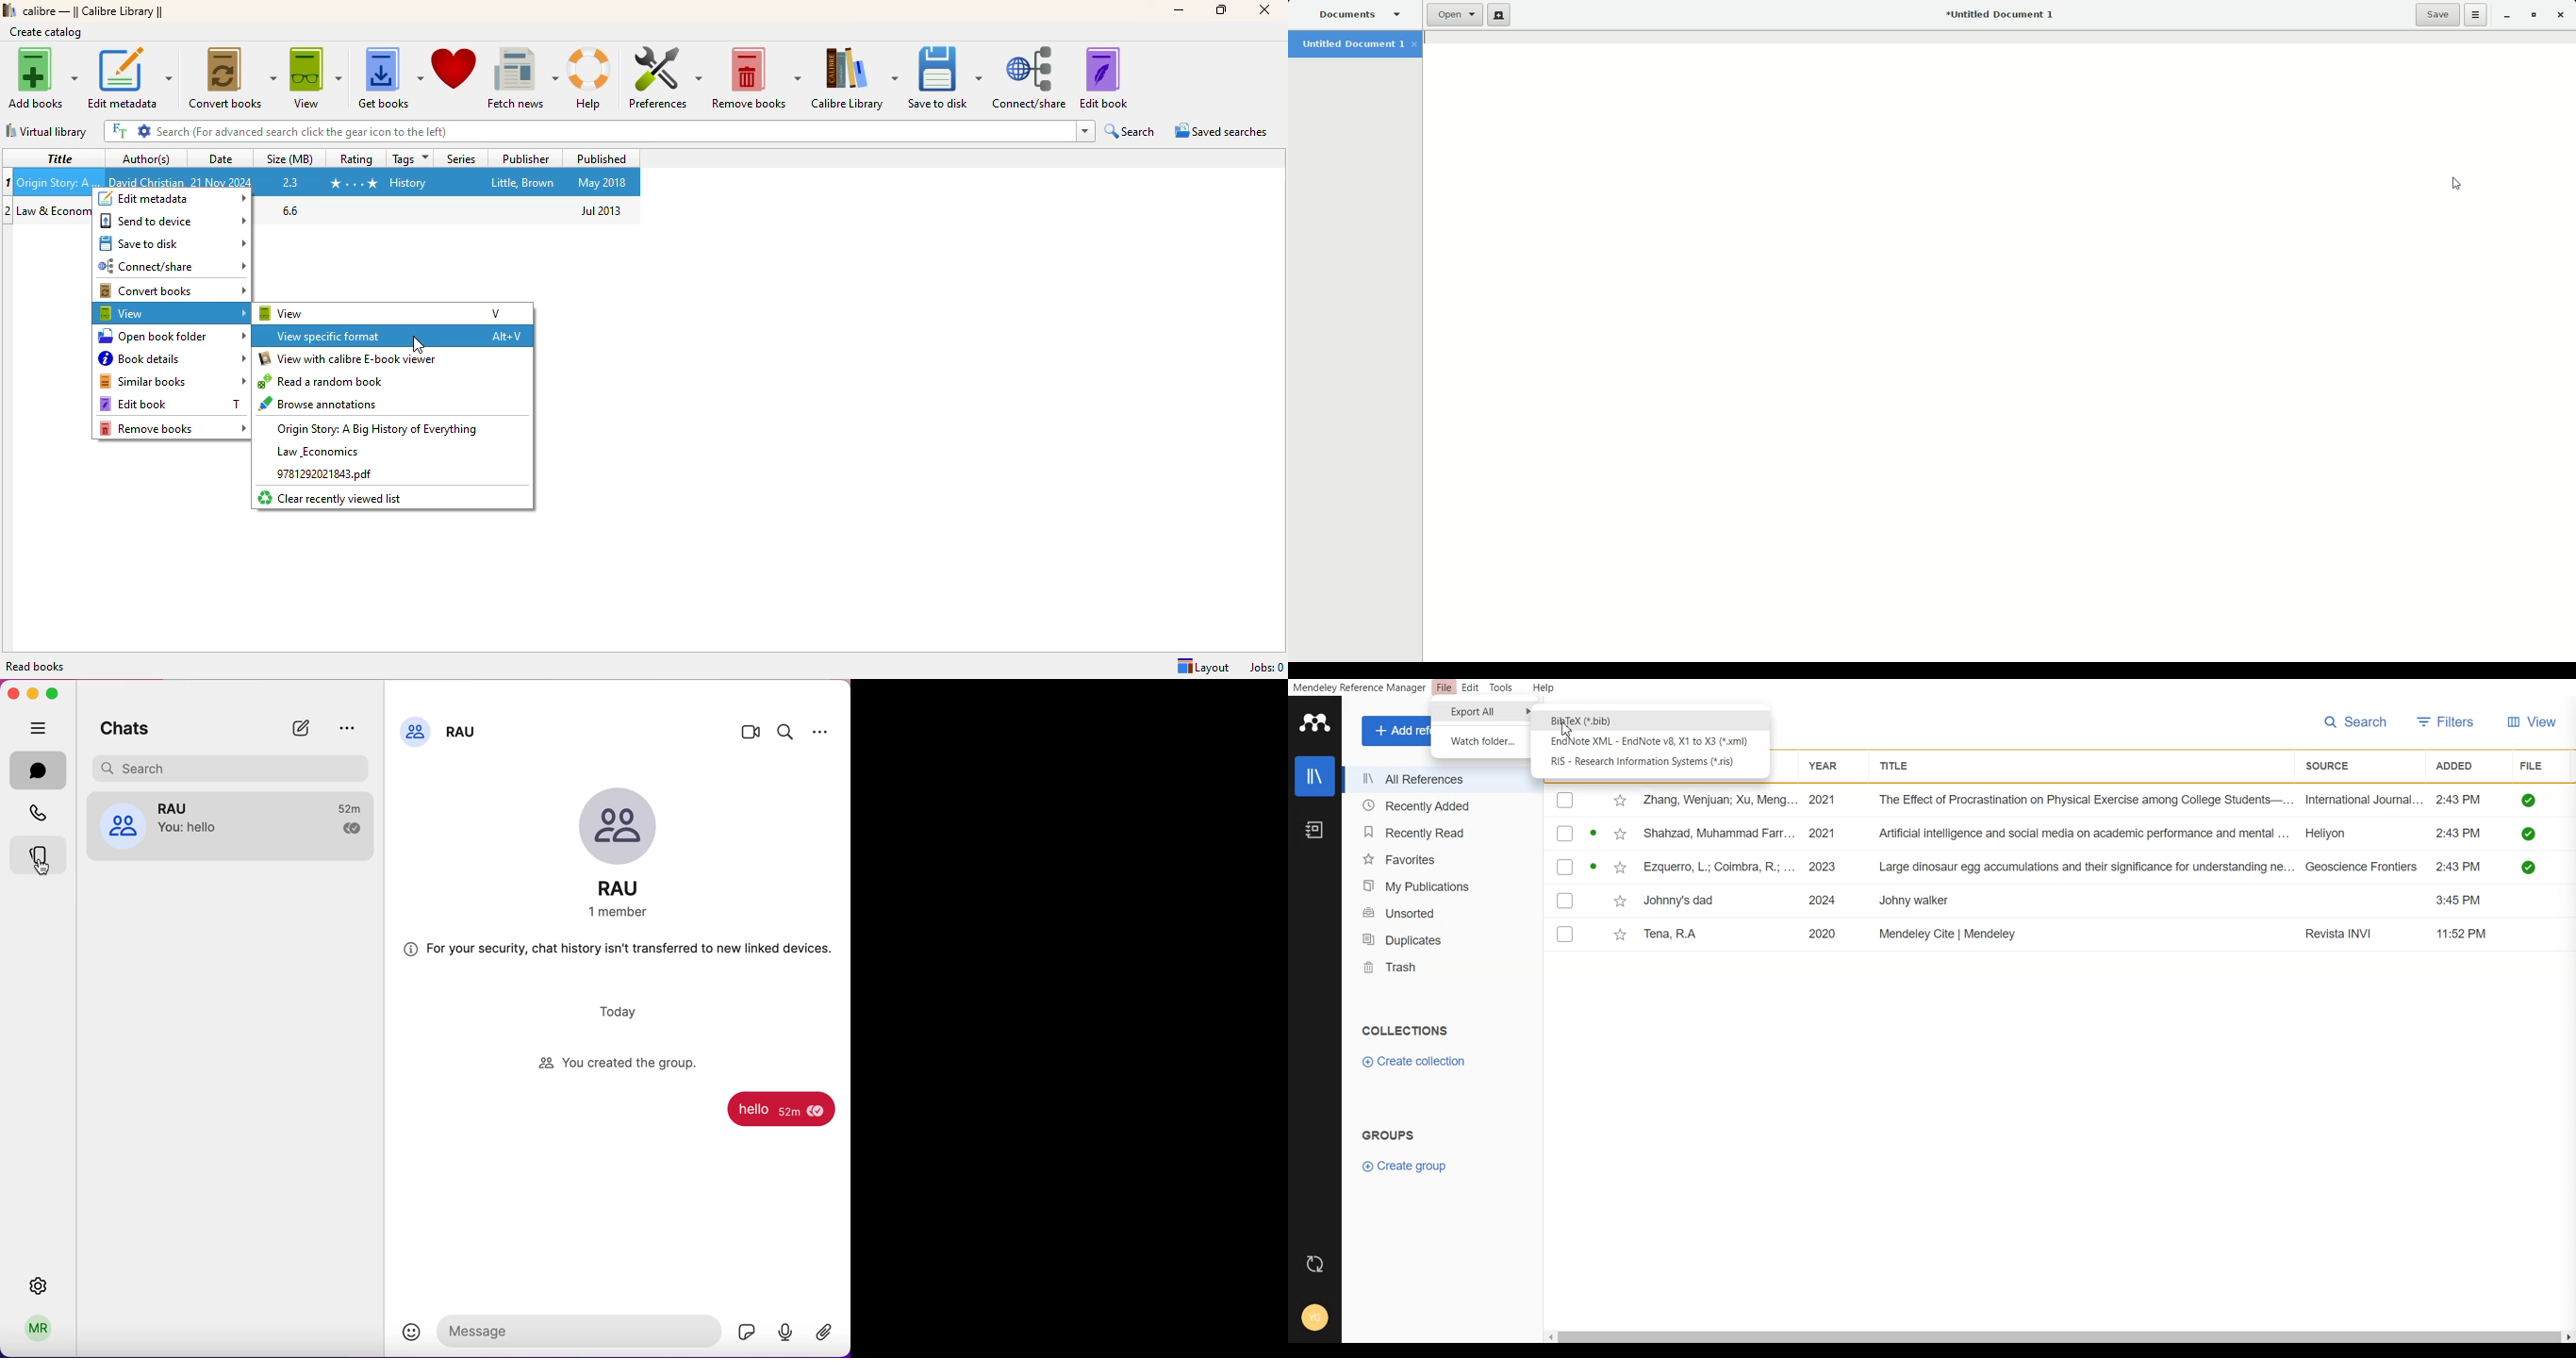 The height and width of the screenshot is (1372, 2576). Describe the element at coordinates (172, 381) in the screenshot. I see `similar books` at that location.